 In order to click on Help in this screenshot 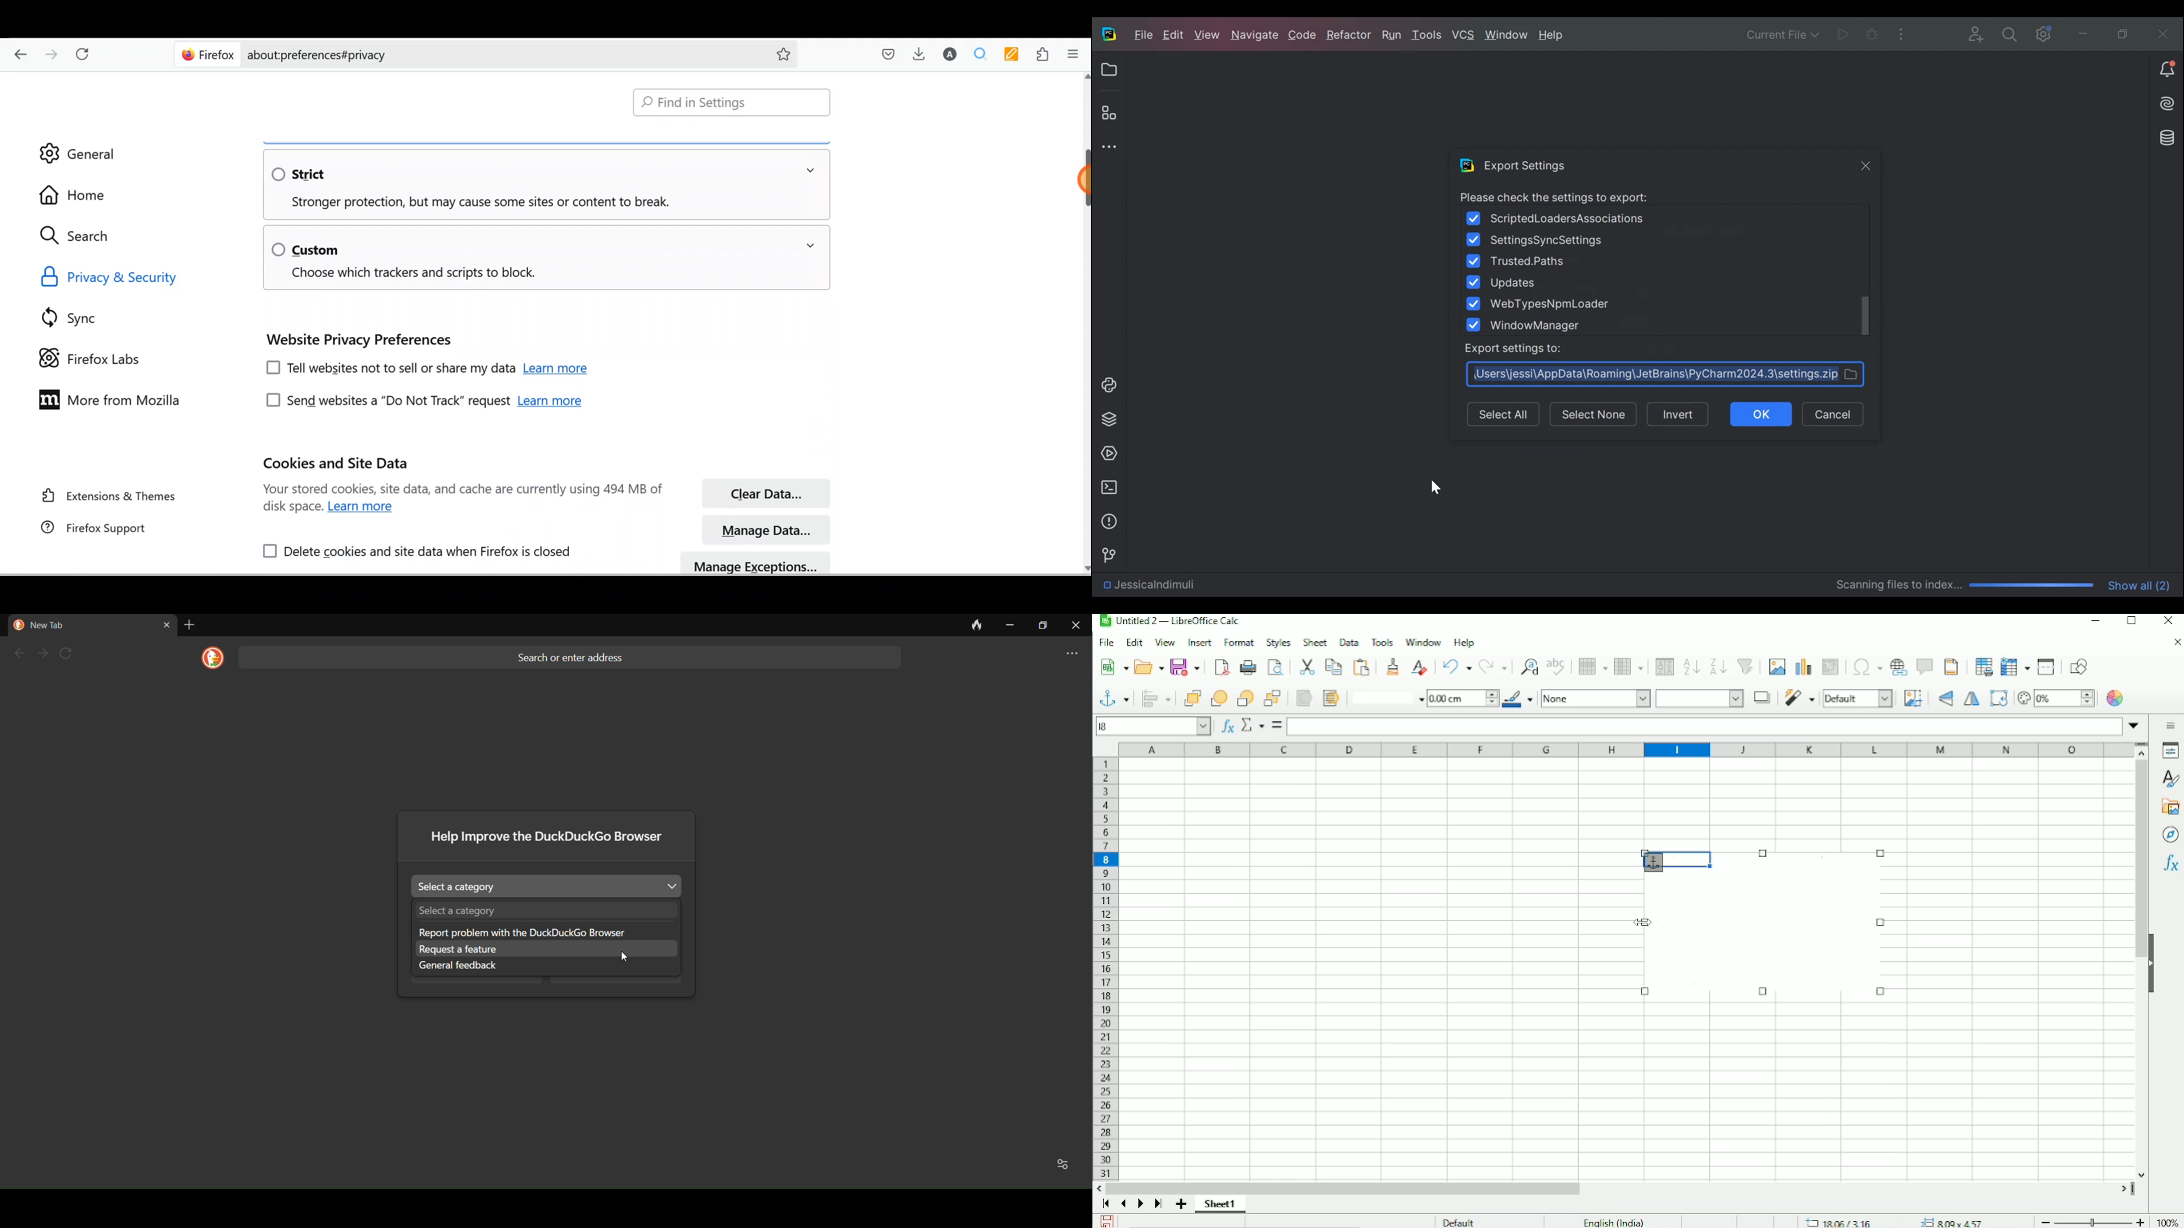, I will do `click(1464, 642)`.